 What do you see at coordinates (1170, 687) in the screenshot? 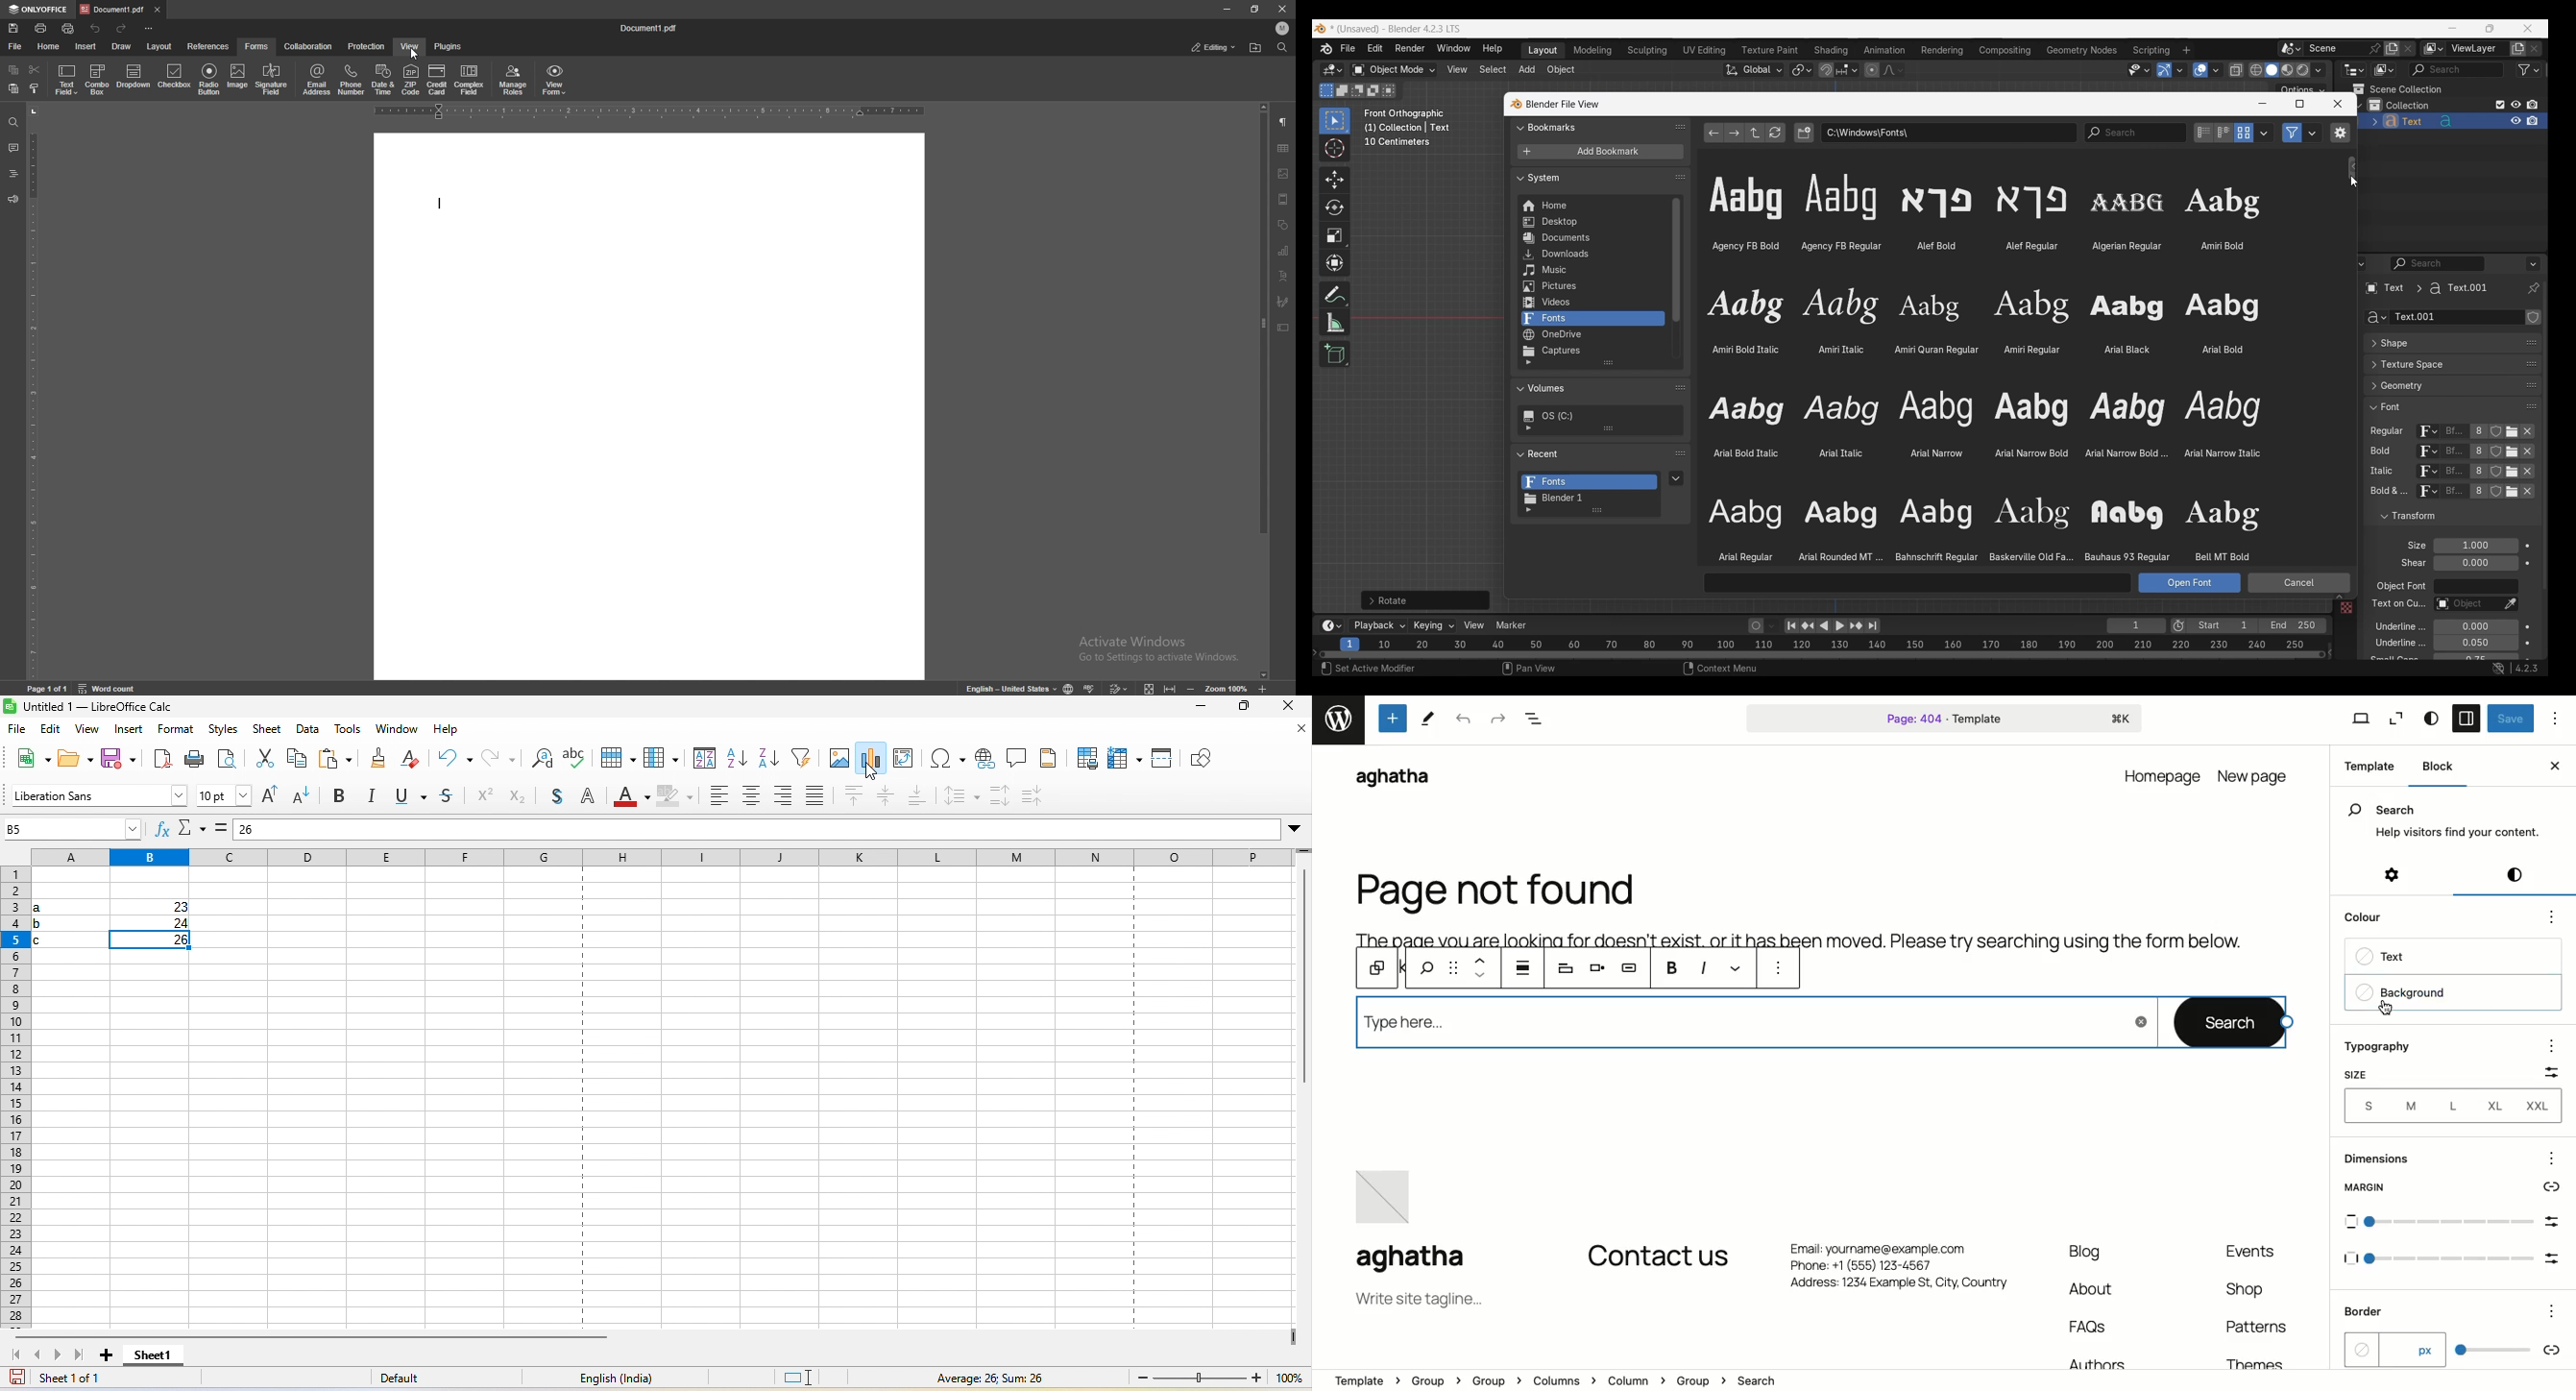
I see `fit to width` at bounding box center [1170, 687].